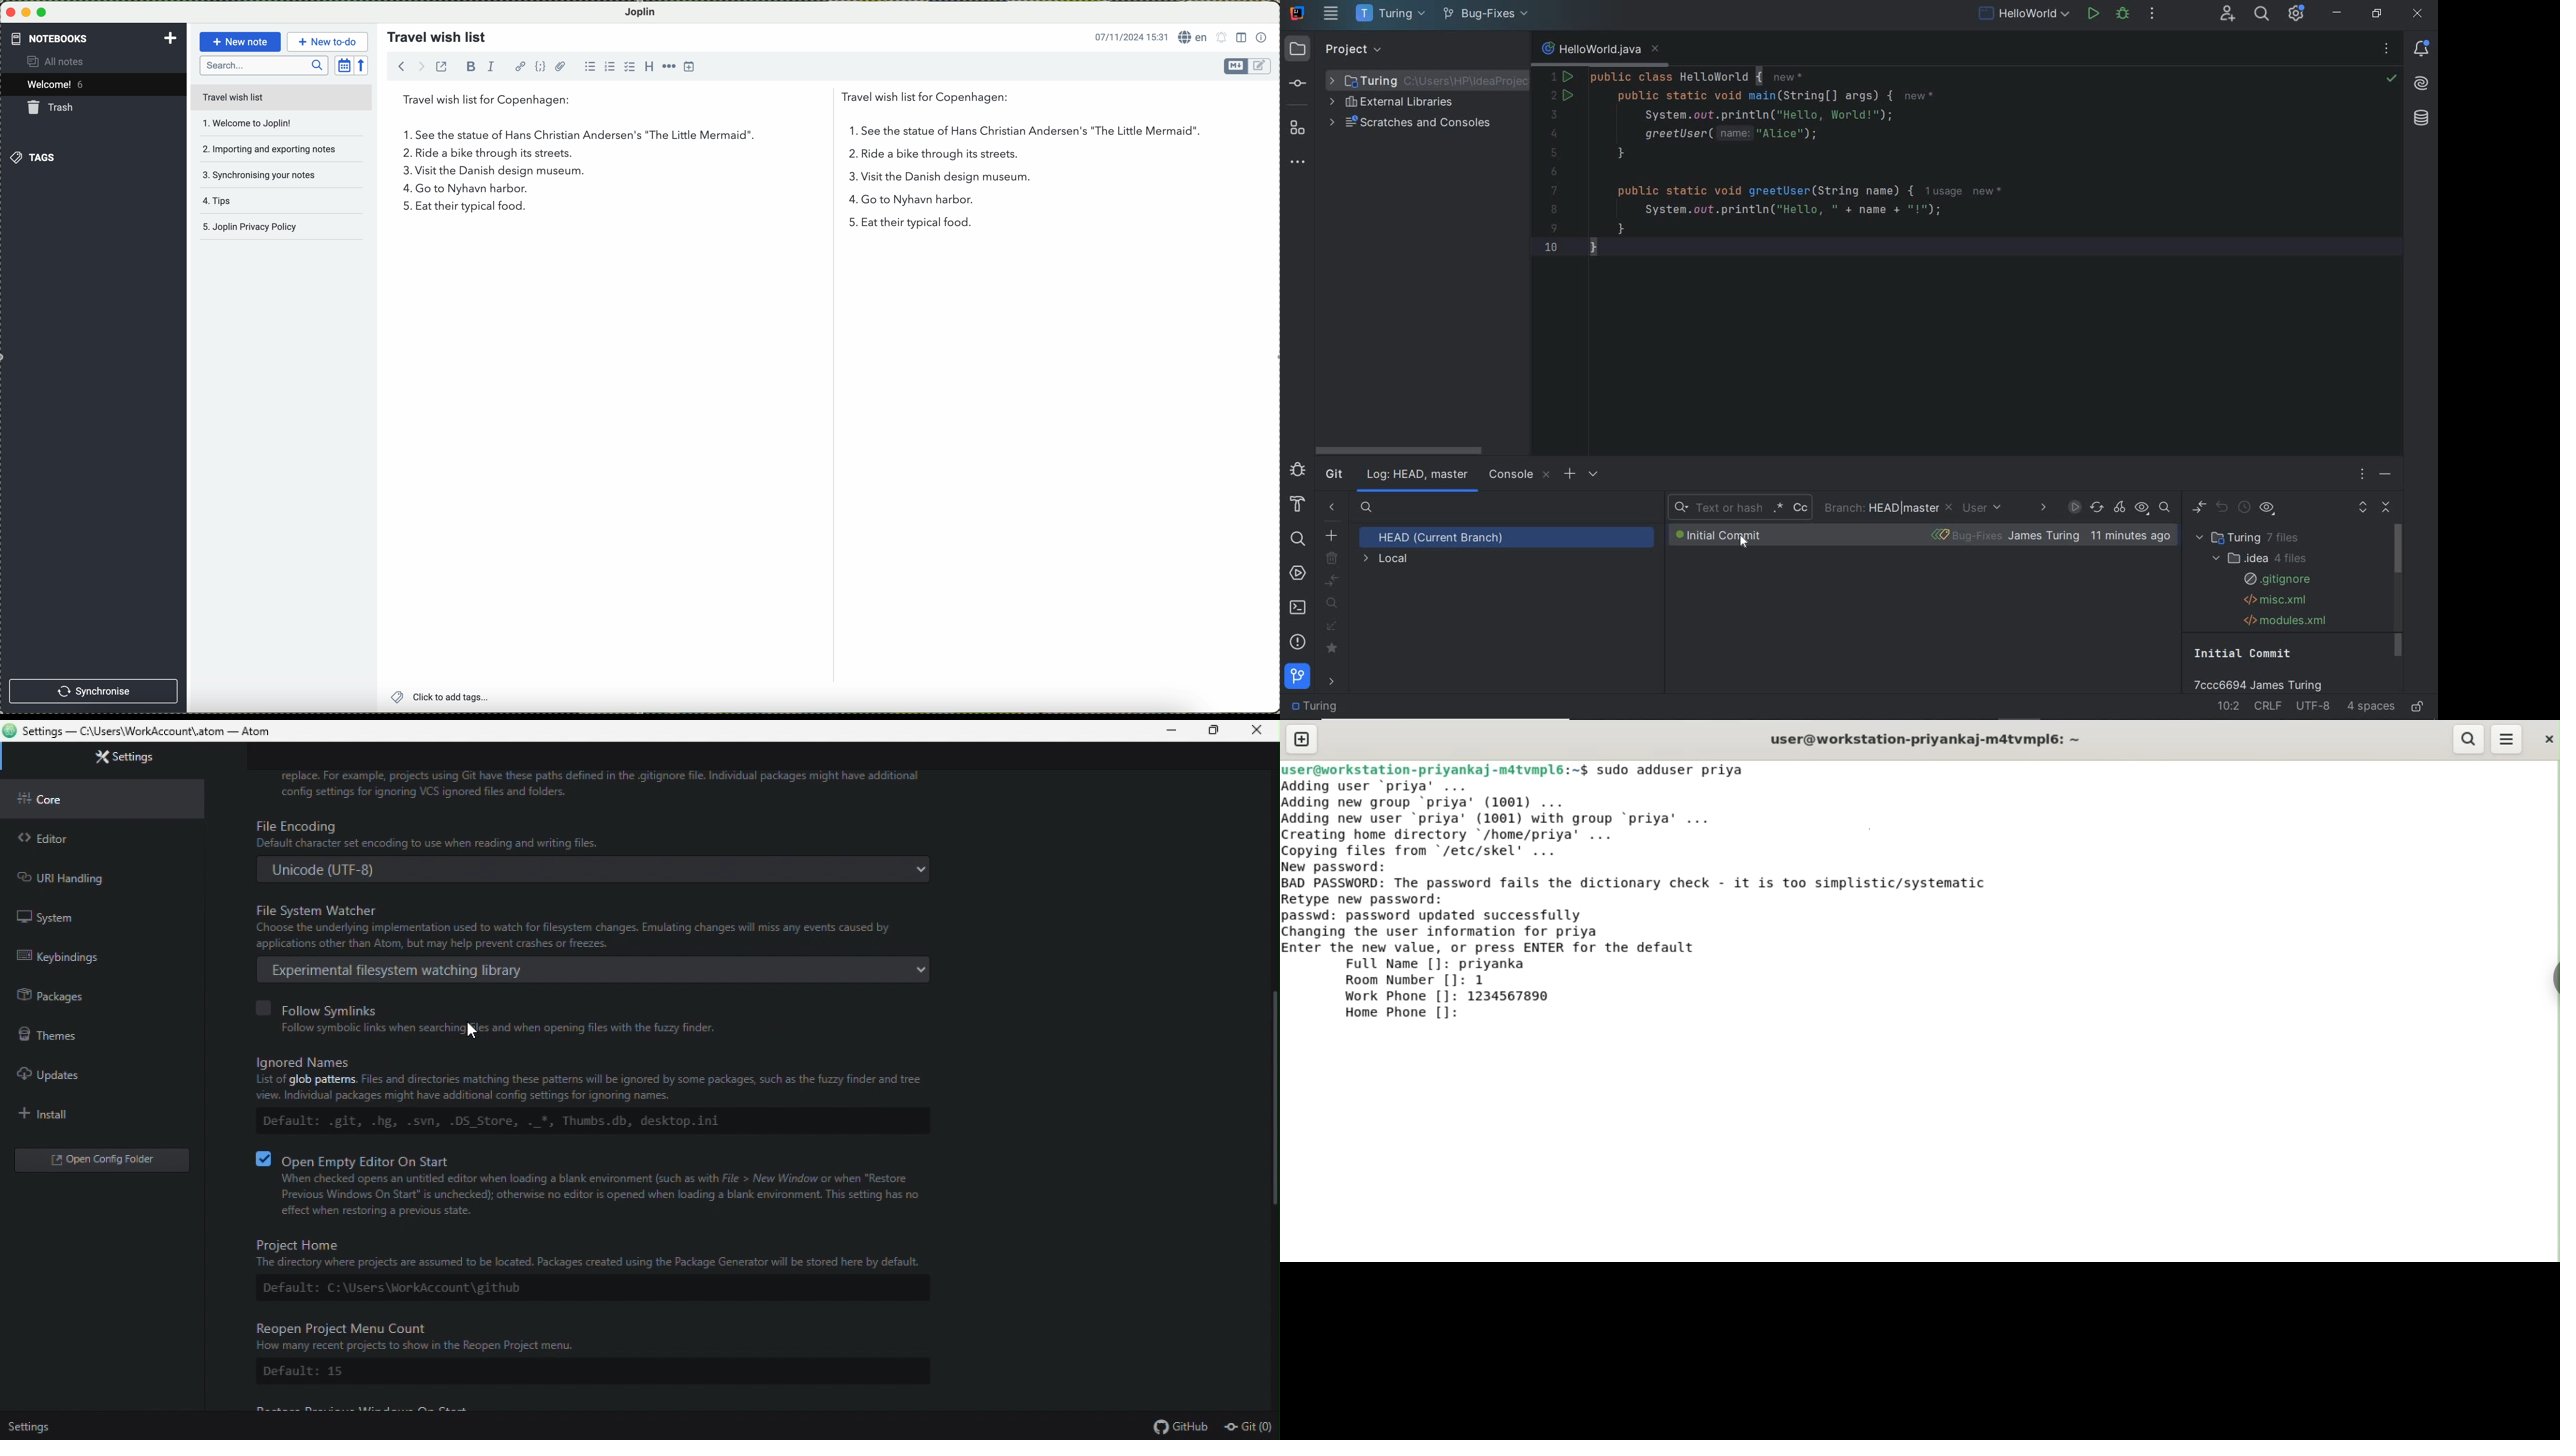 The height and width of the screenshot is (1456, 2576). I want to click on IDE & Project Settings, so click(2298, 14).